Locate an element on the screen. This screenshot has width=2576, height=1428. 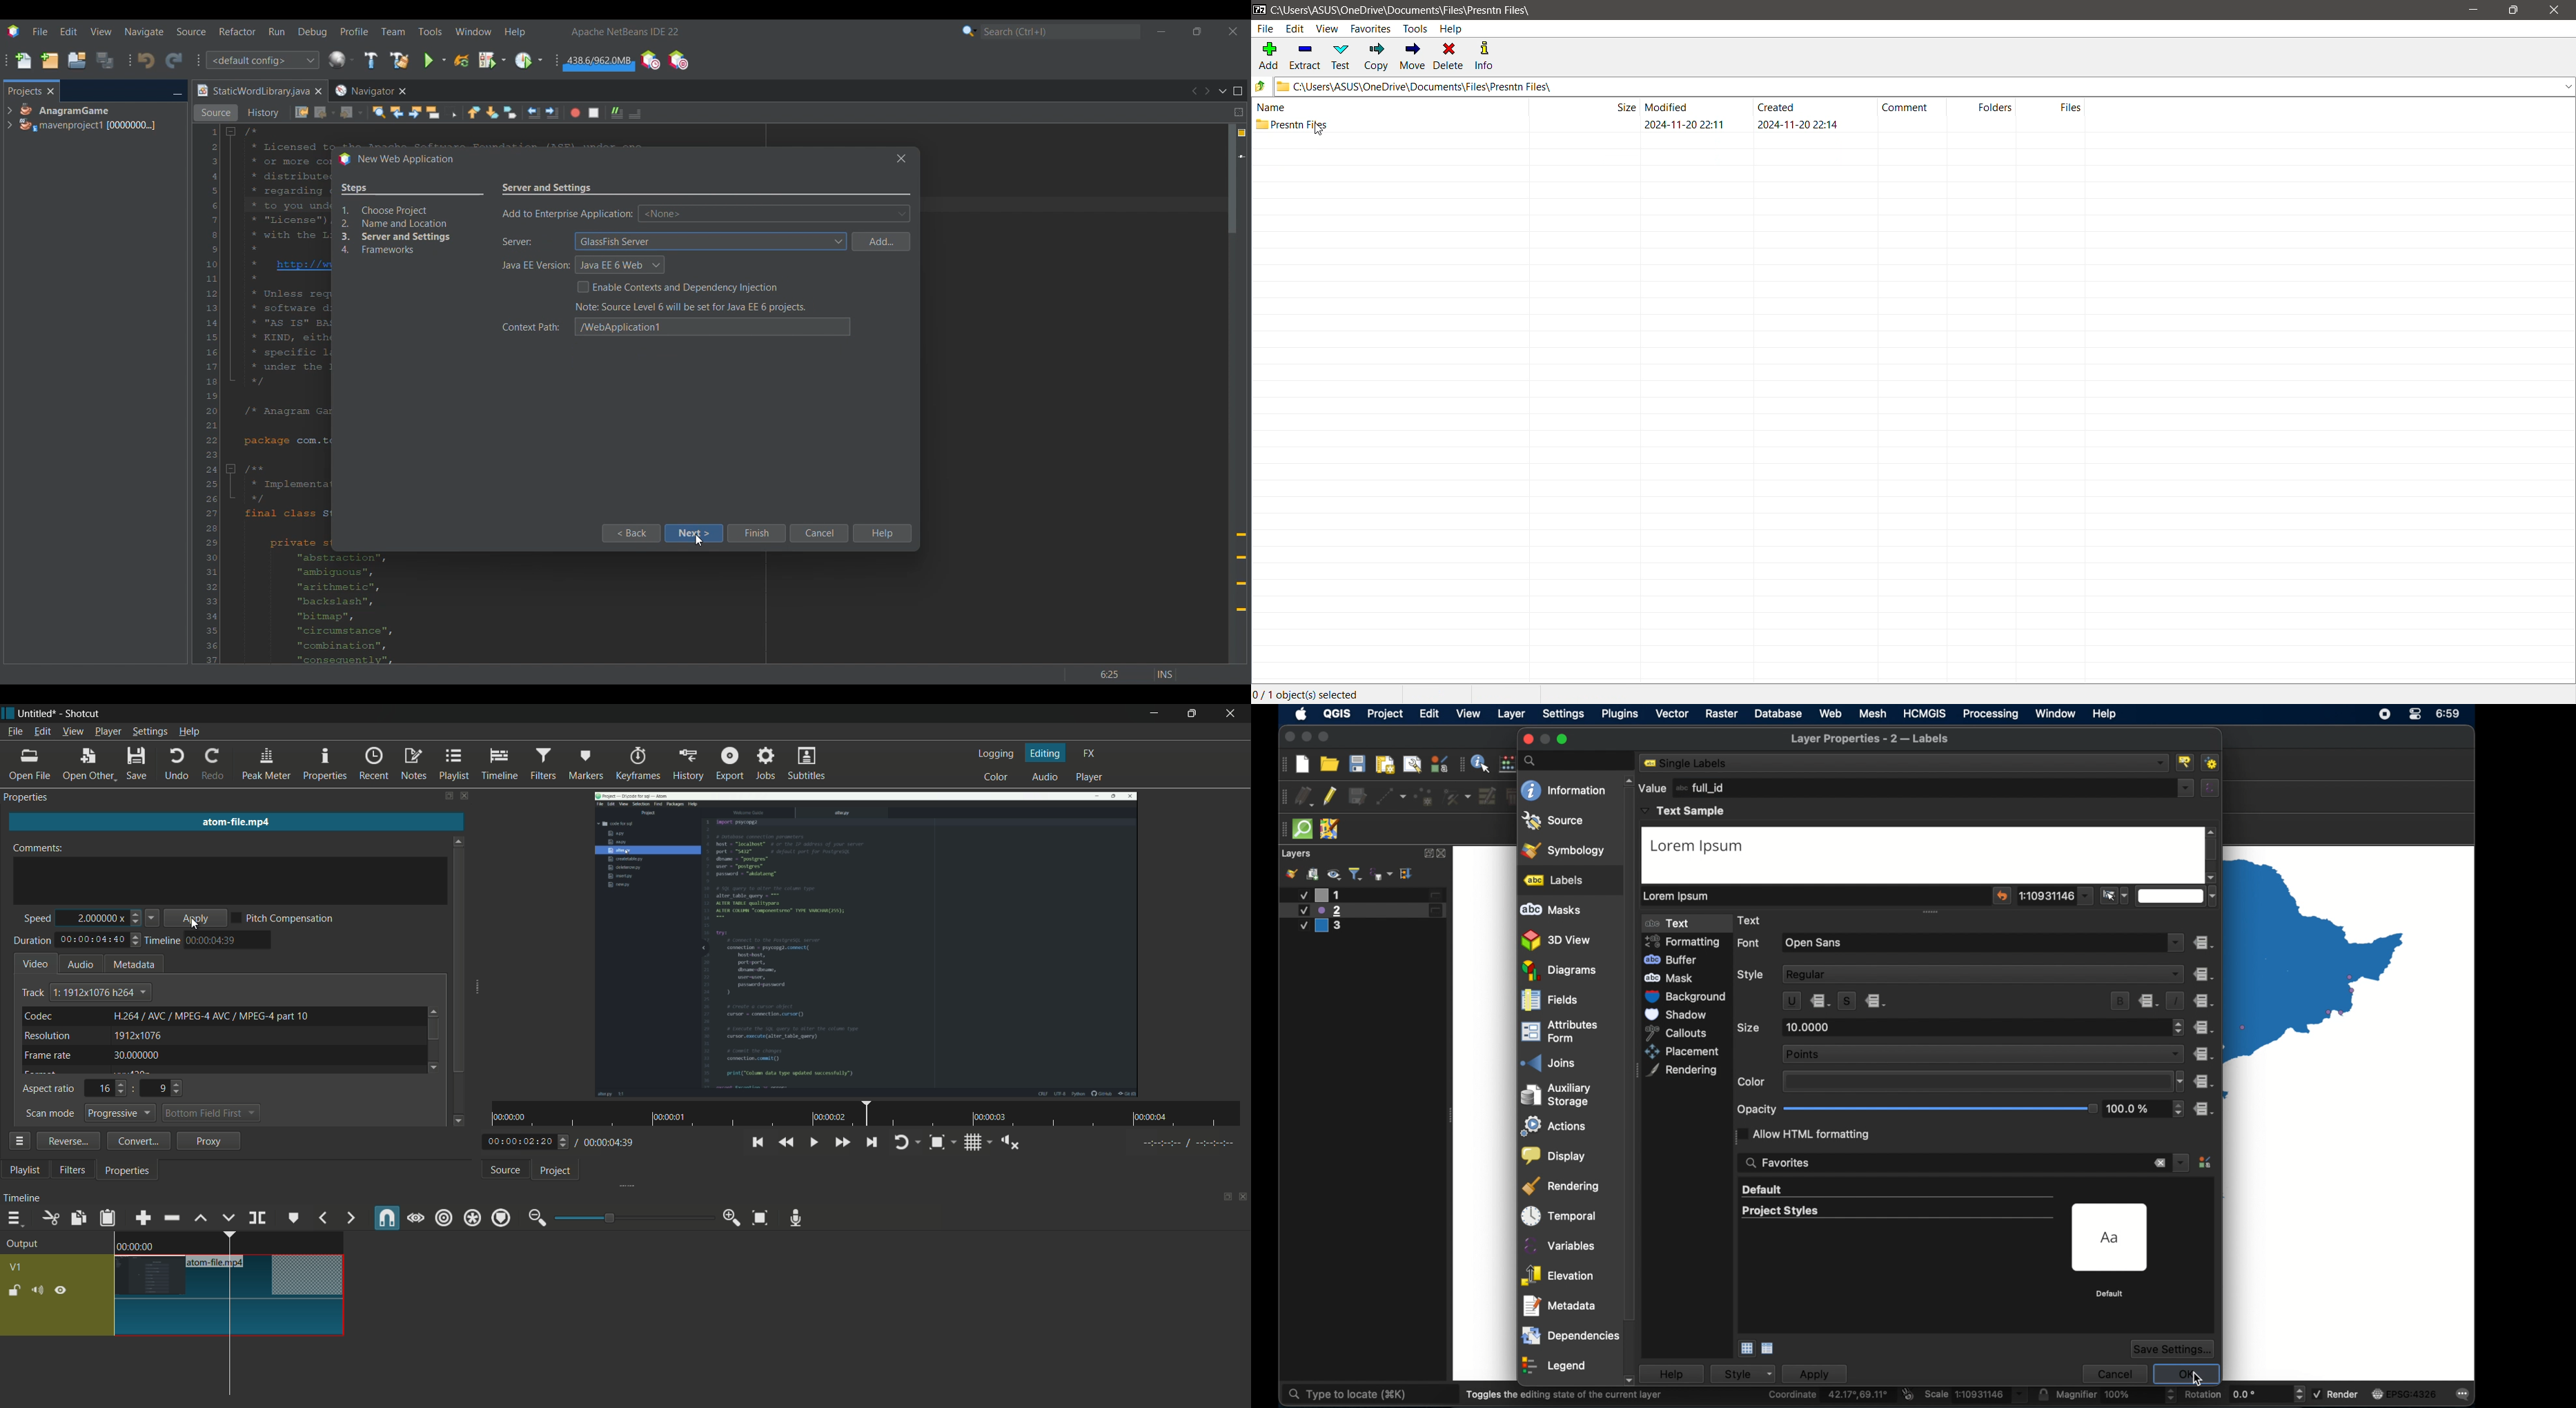
toggle zoom is located at coordinates (939, 1142).